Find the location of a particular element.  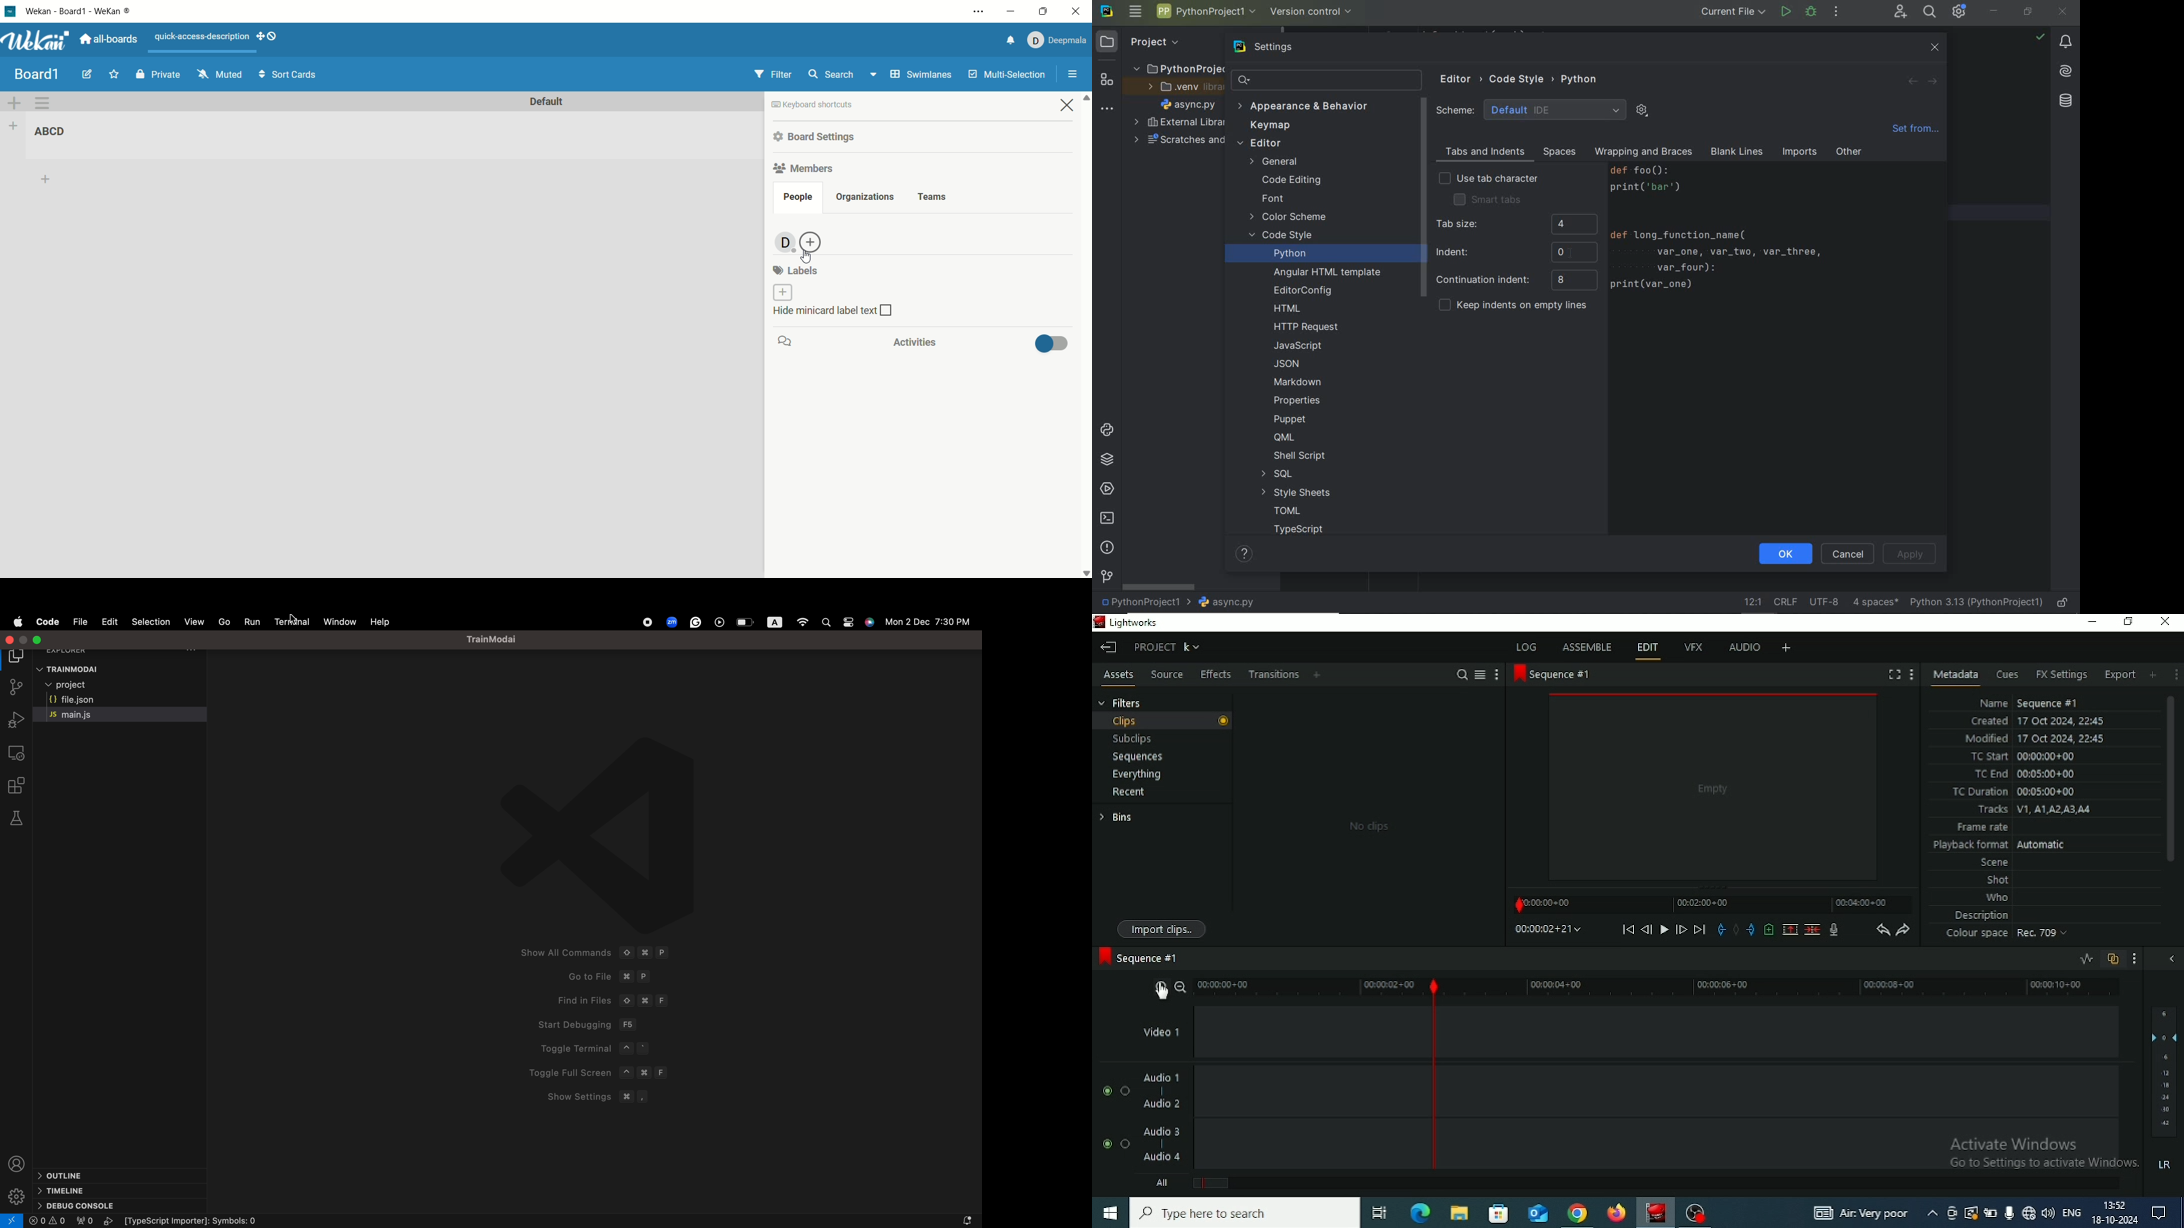

mainjs is located at coordinates (83, 715).